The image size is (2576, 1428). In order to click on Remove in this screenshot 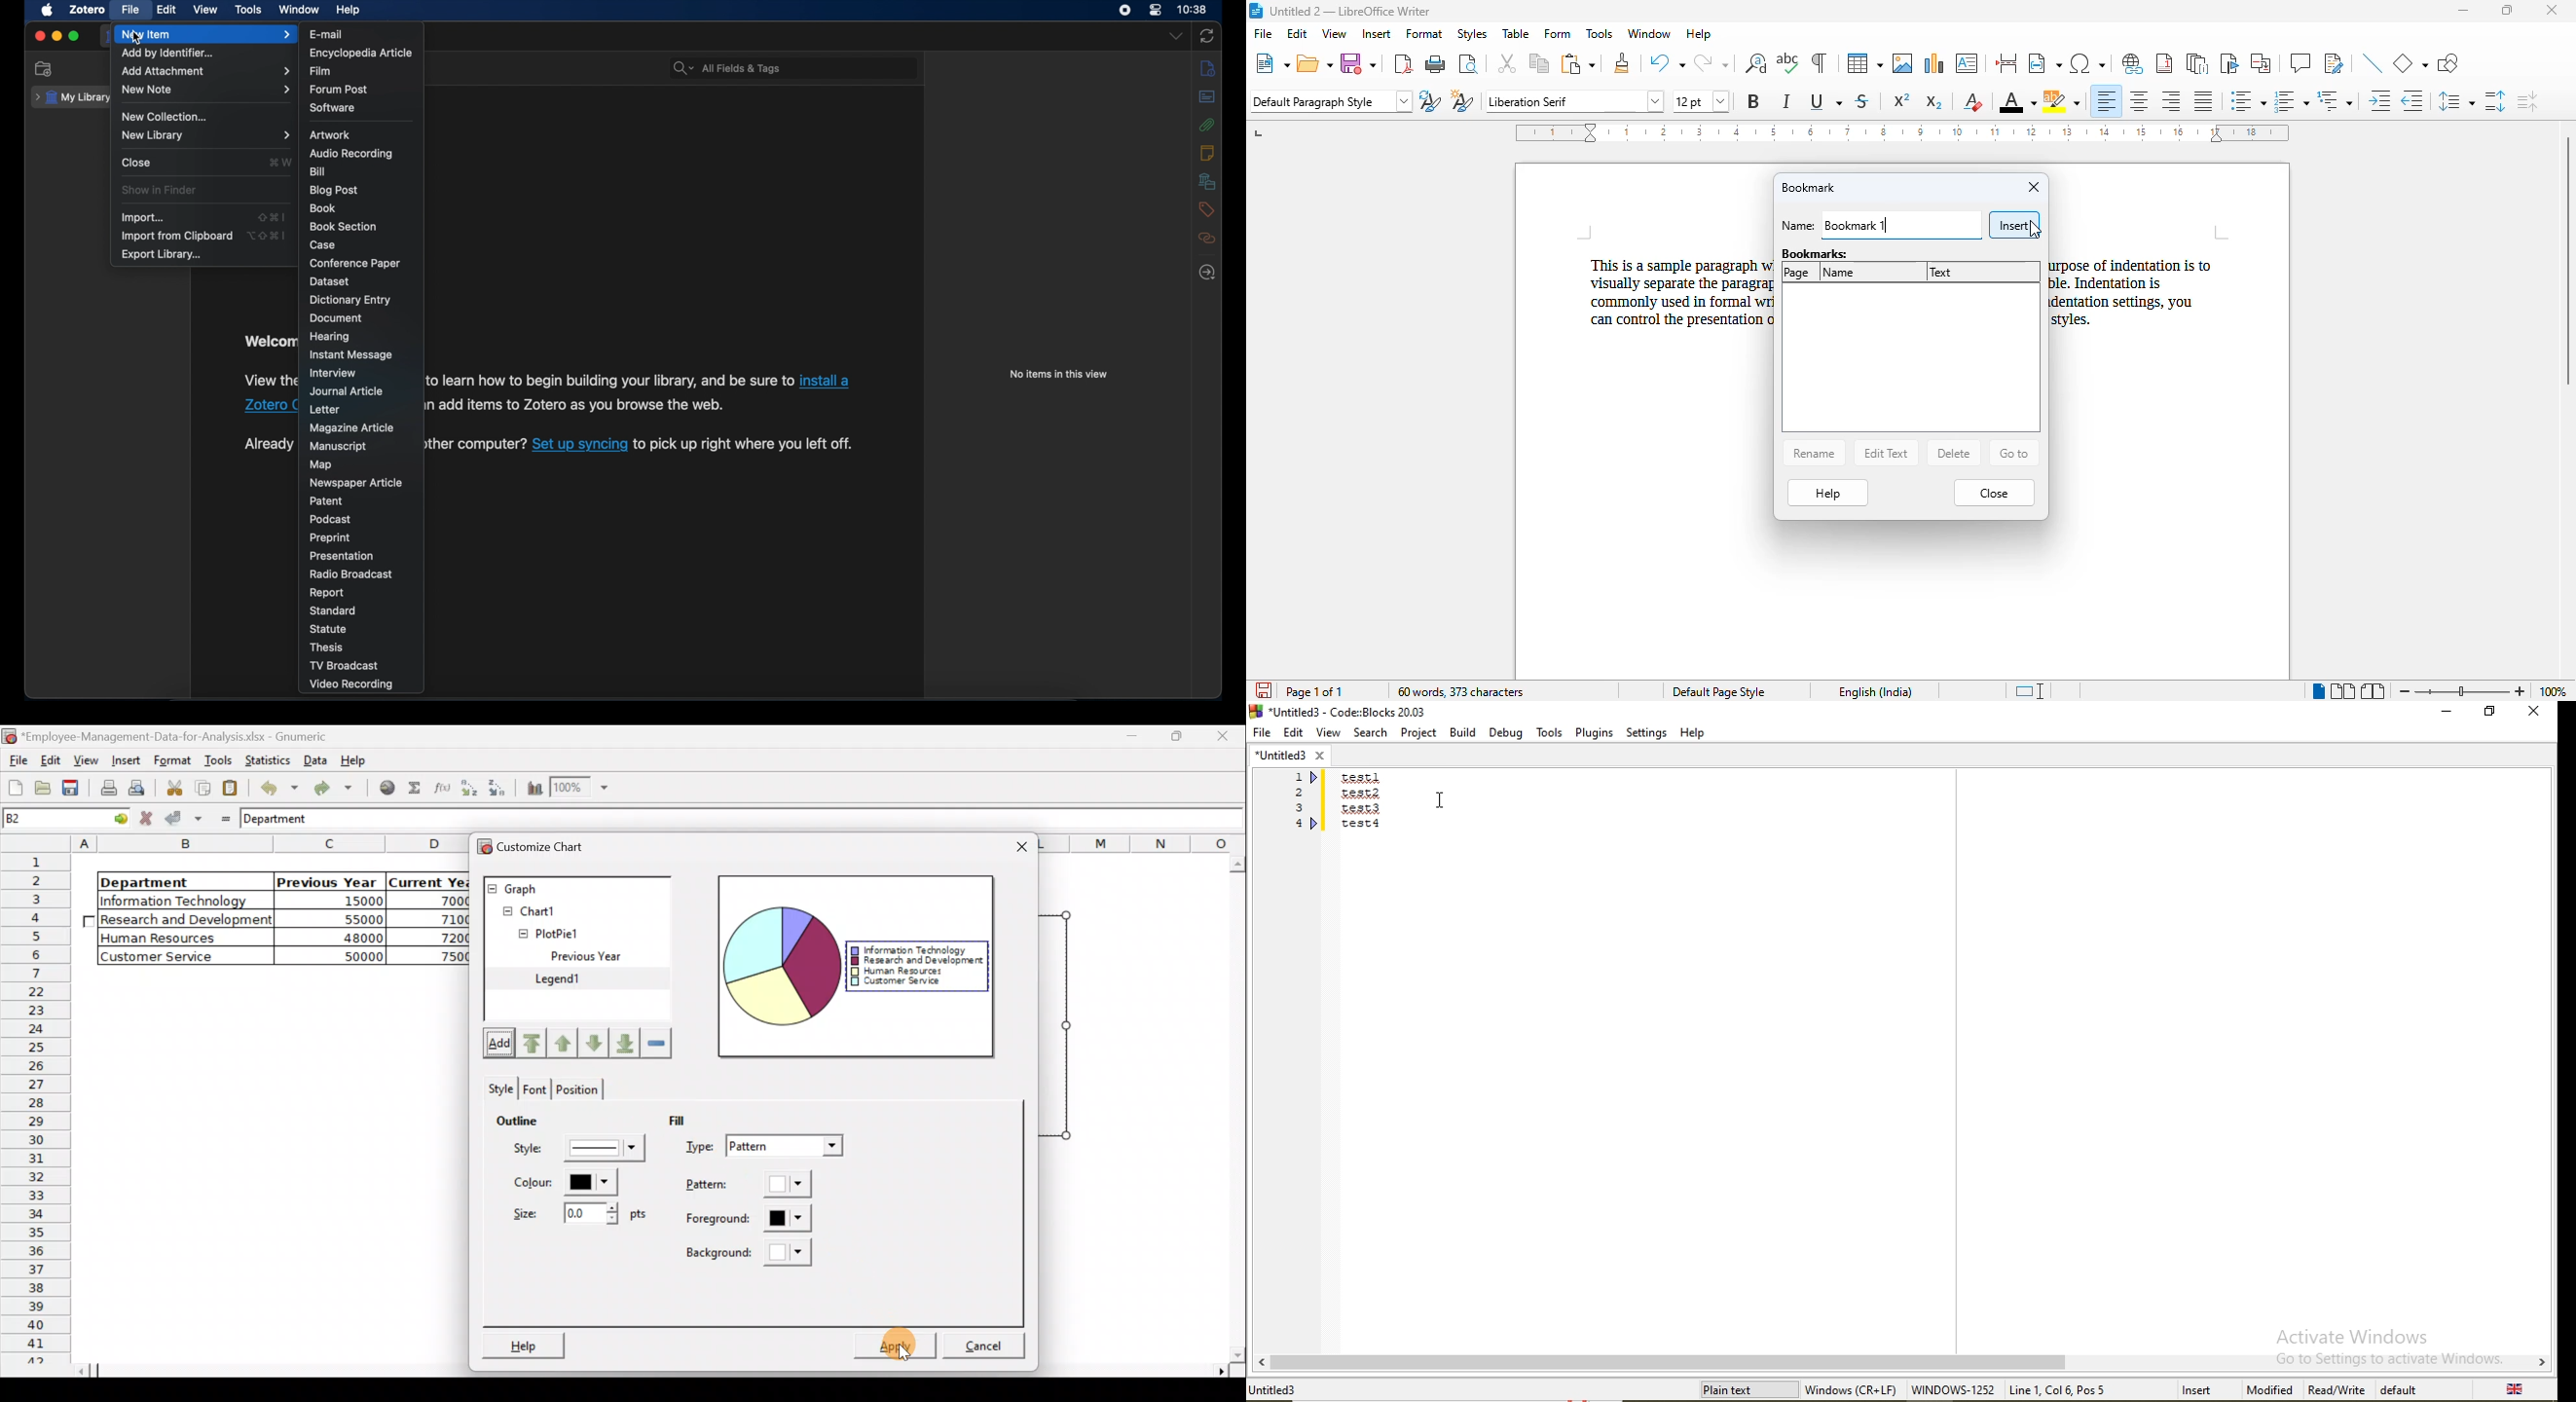, I will do `click(656, 1044)`.